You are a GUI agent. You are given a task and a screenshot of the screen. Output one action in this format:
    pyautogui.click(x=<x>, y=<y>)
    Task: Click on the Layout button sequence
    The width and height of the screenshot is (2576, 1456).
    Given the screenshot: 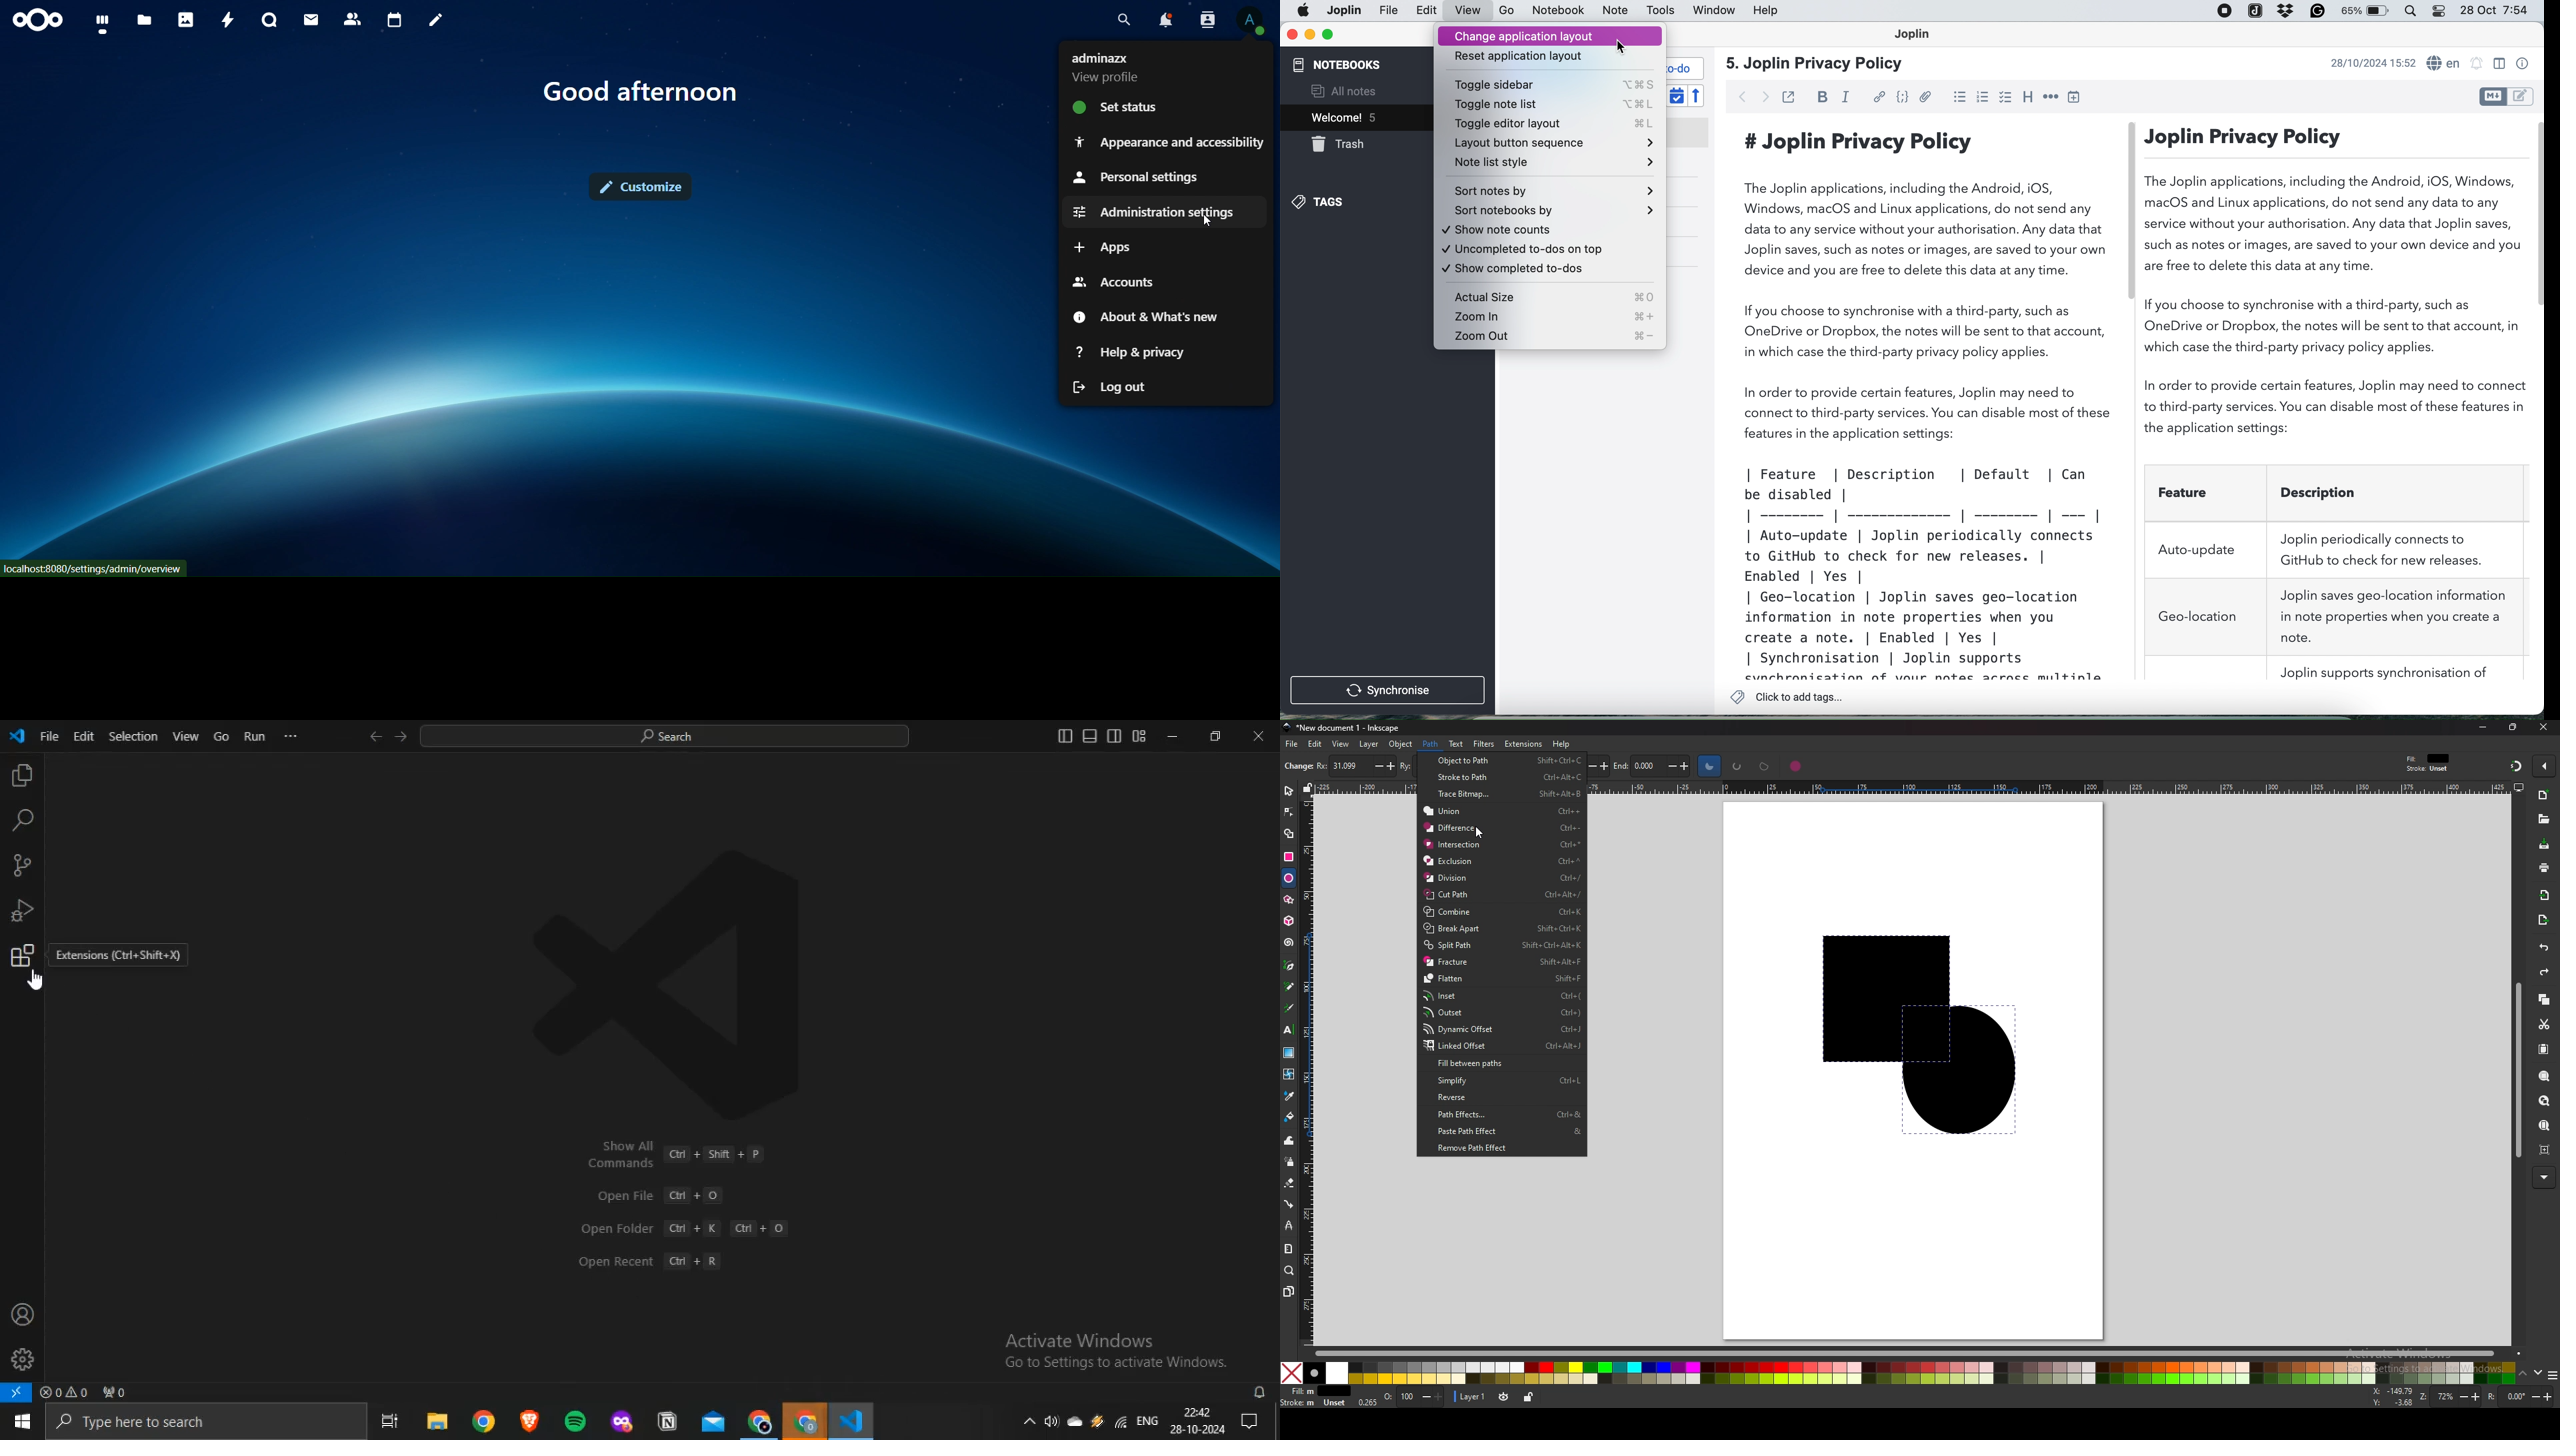 What is the action you would take?
    pyautogui.click(x=1551, y=144)
    